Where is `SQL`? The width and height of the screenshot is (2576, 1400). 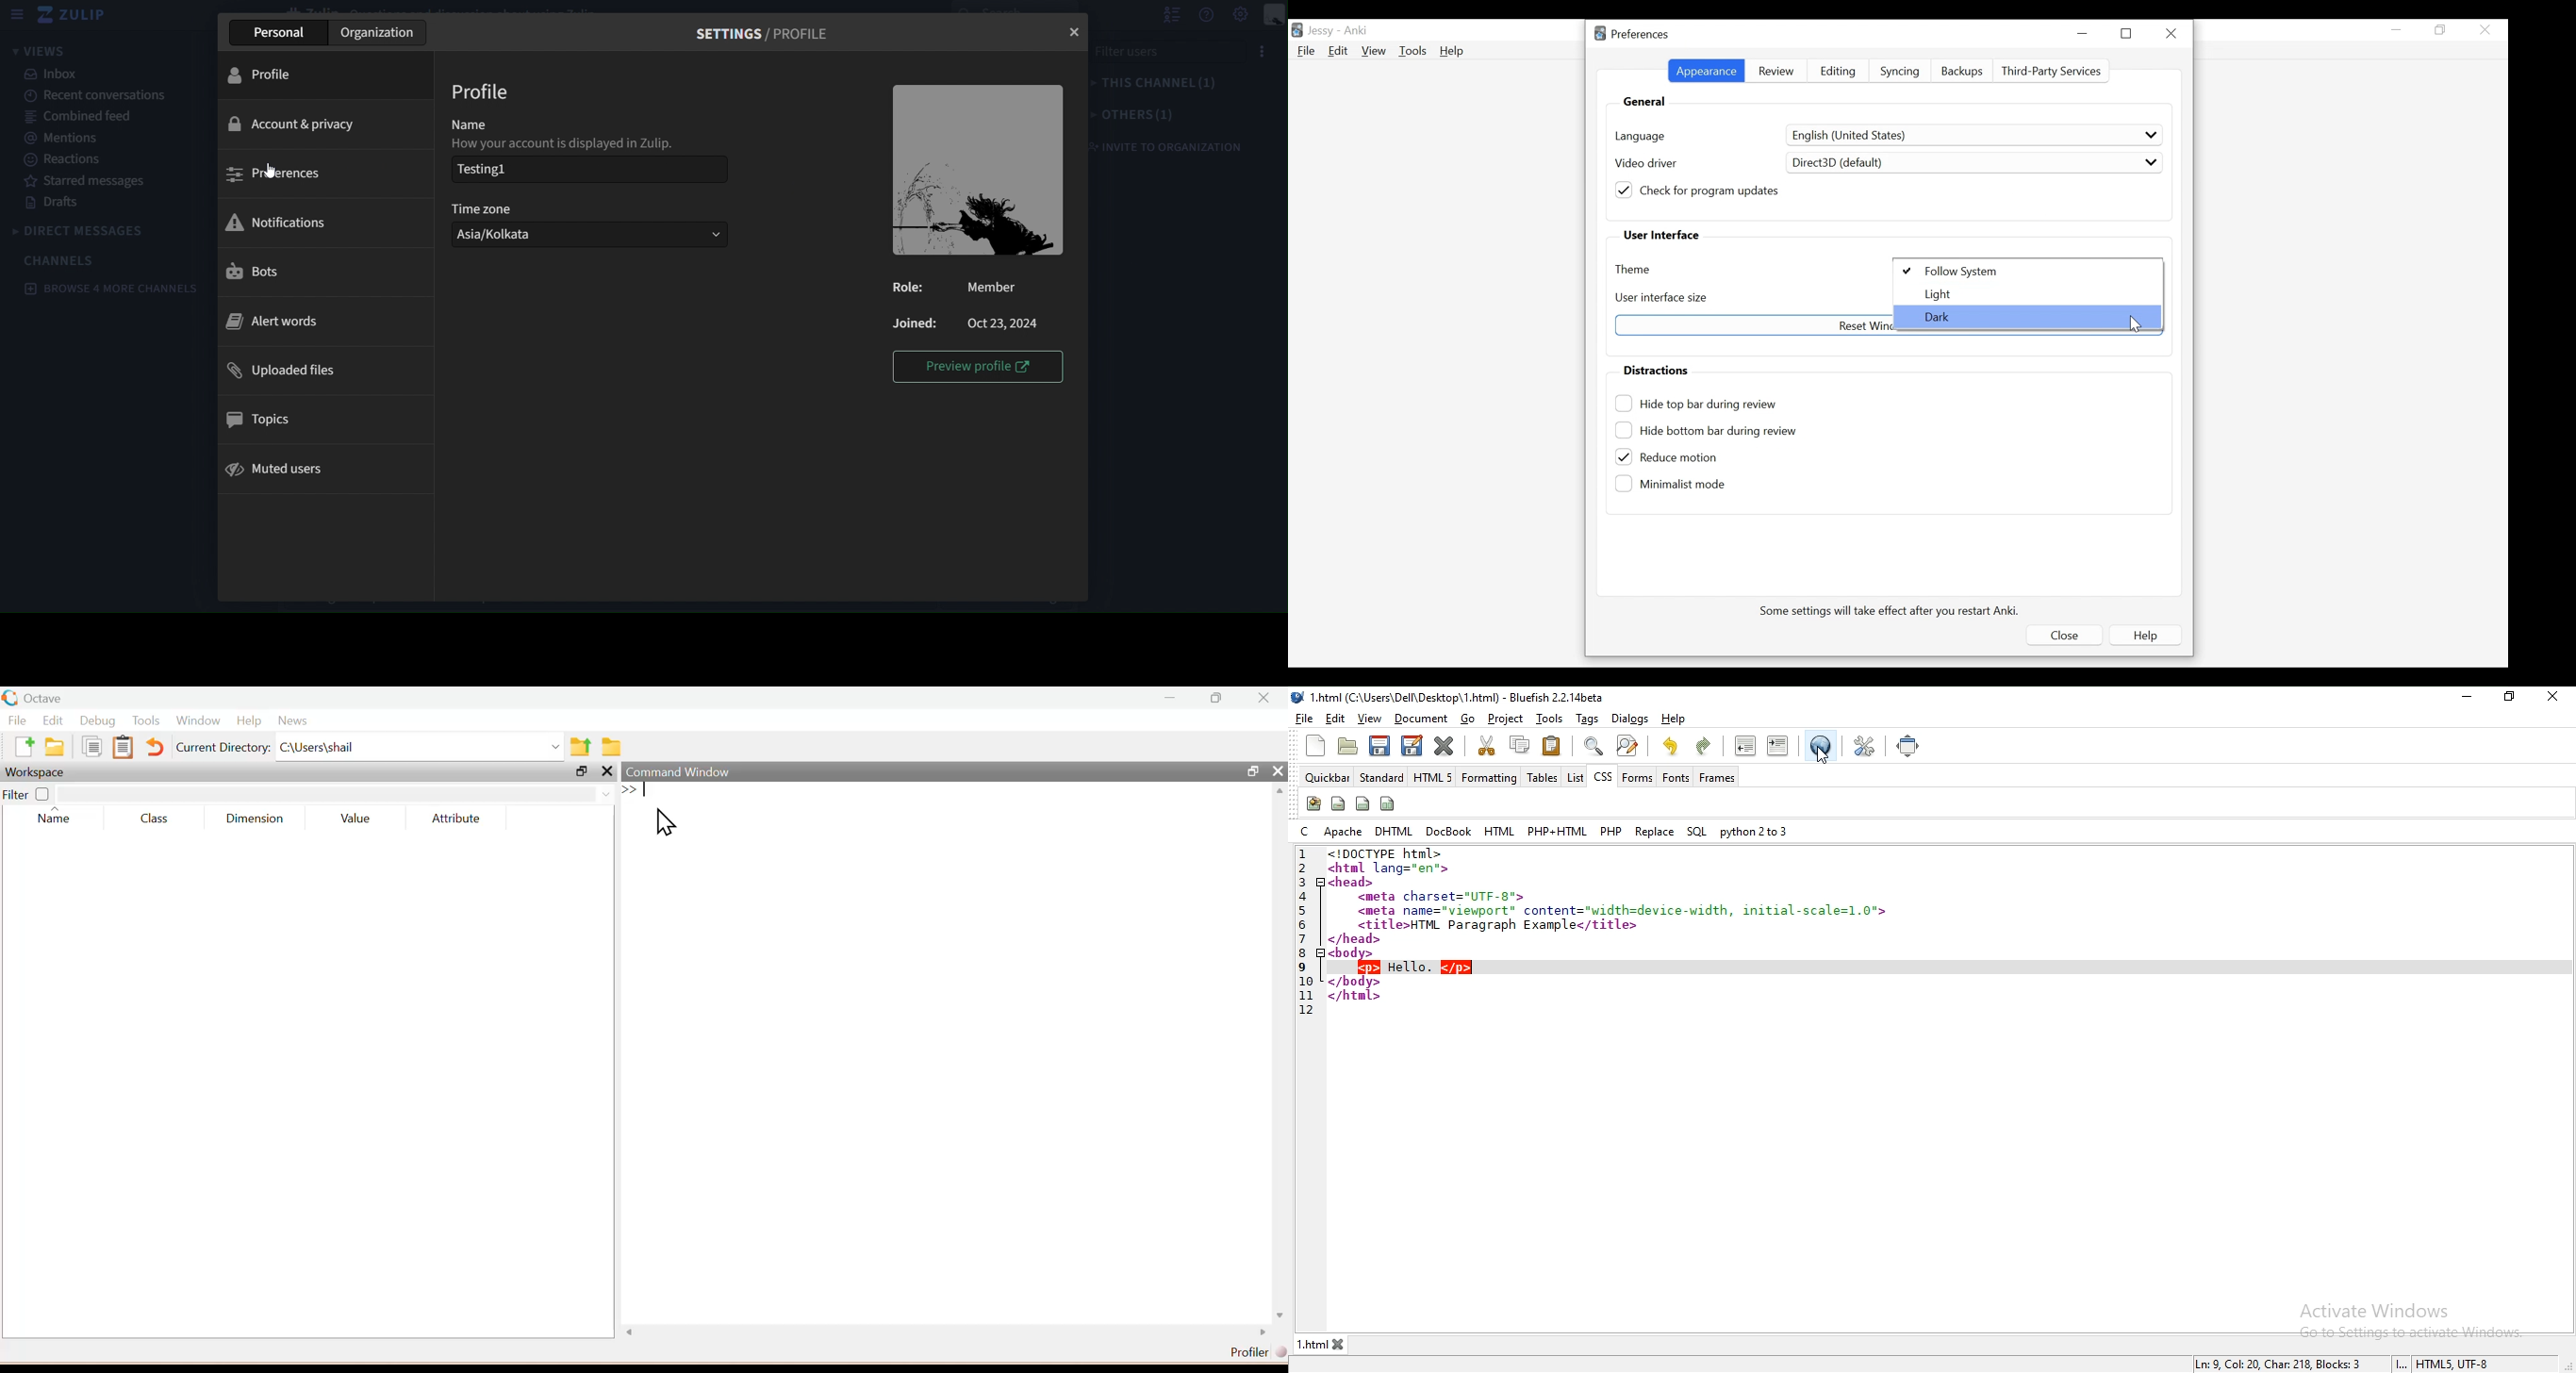 SQL is located at coordinates (1697, 832).